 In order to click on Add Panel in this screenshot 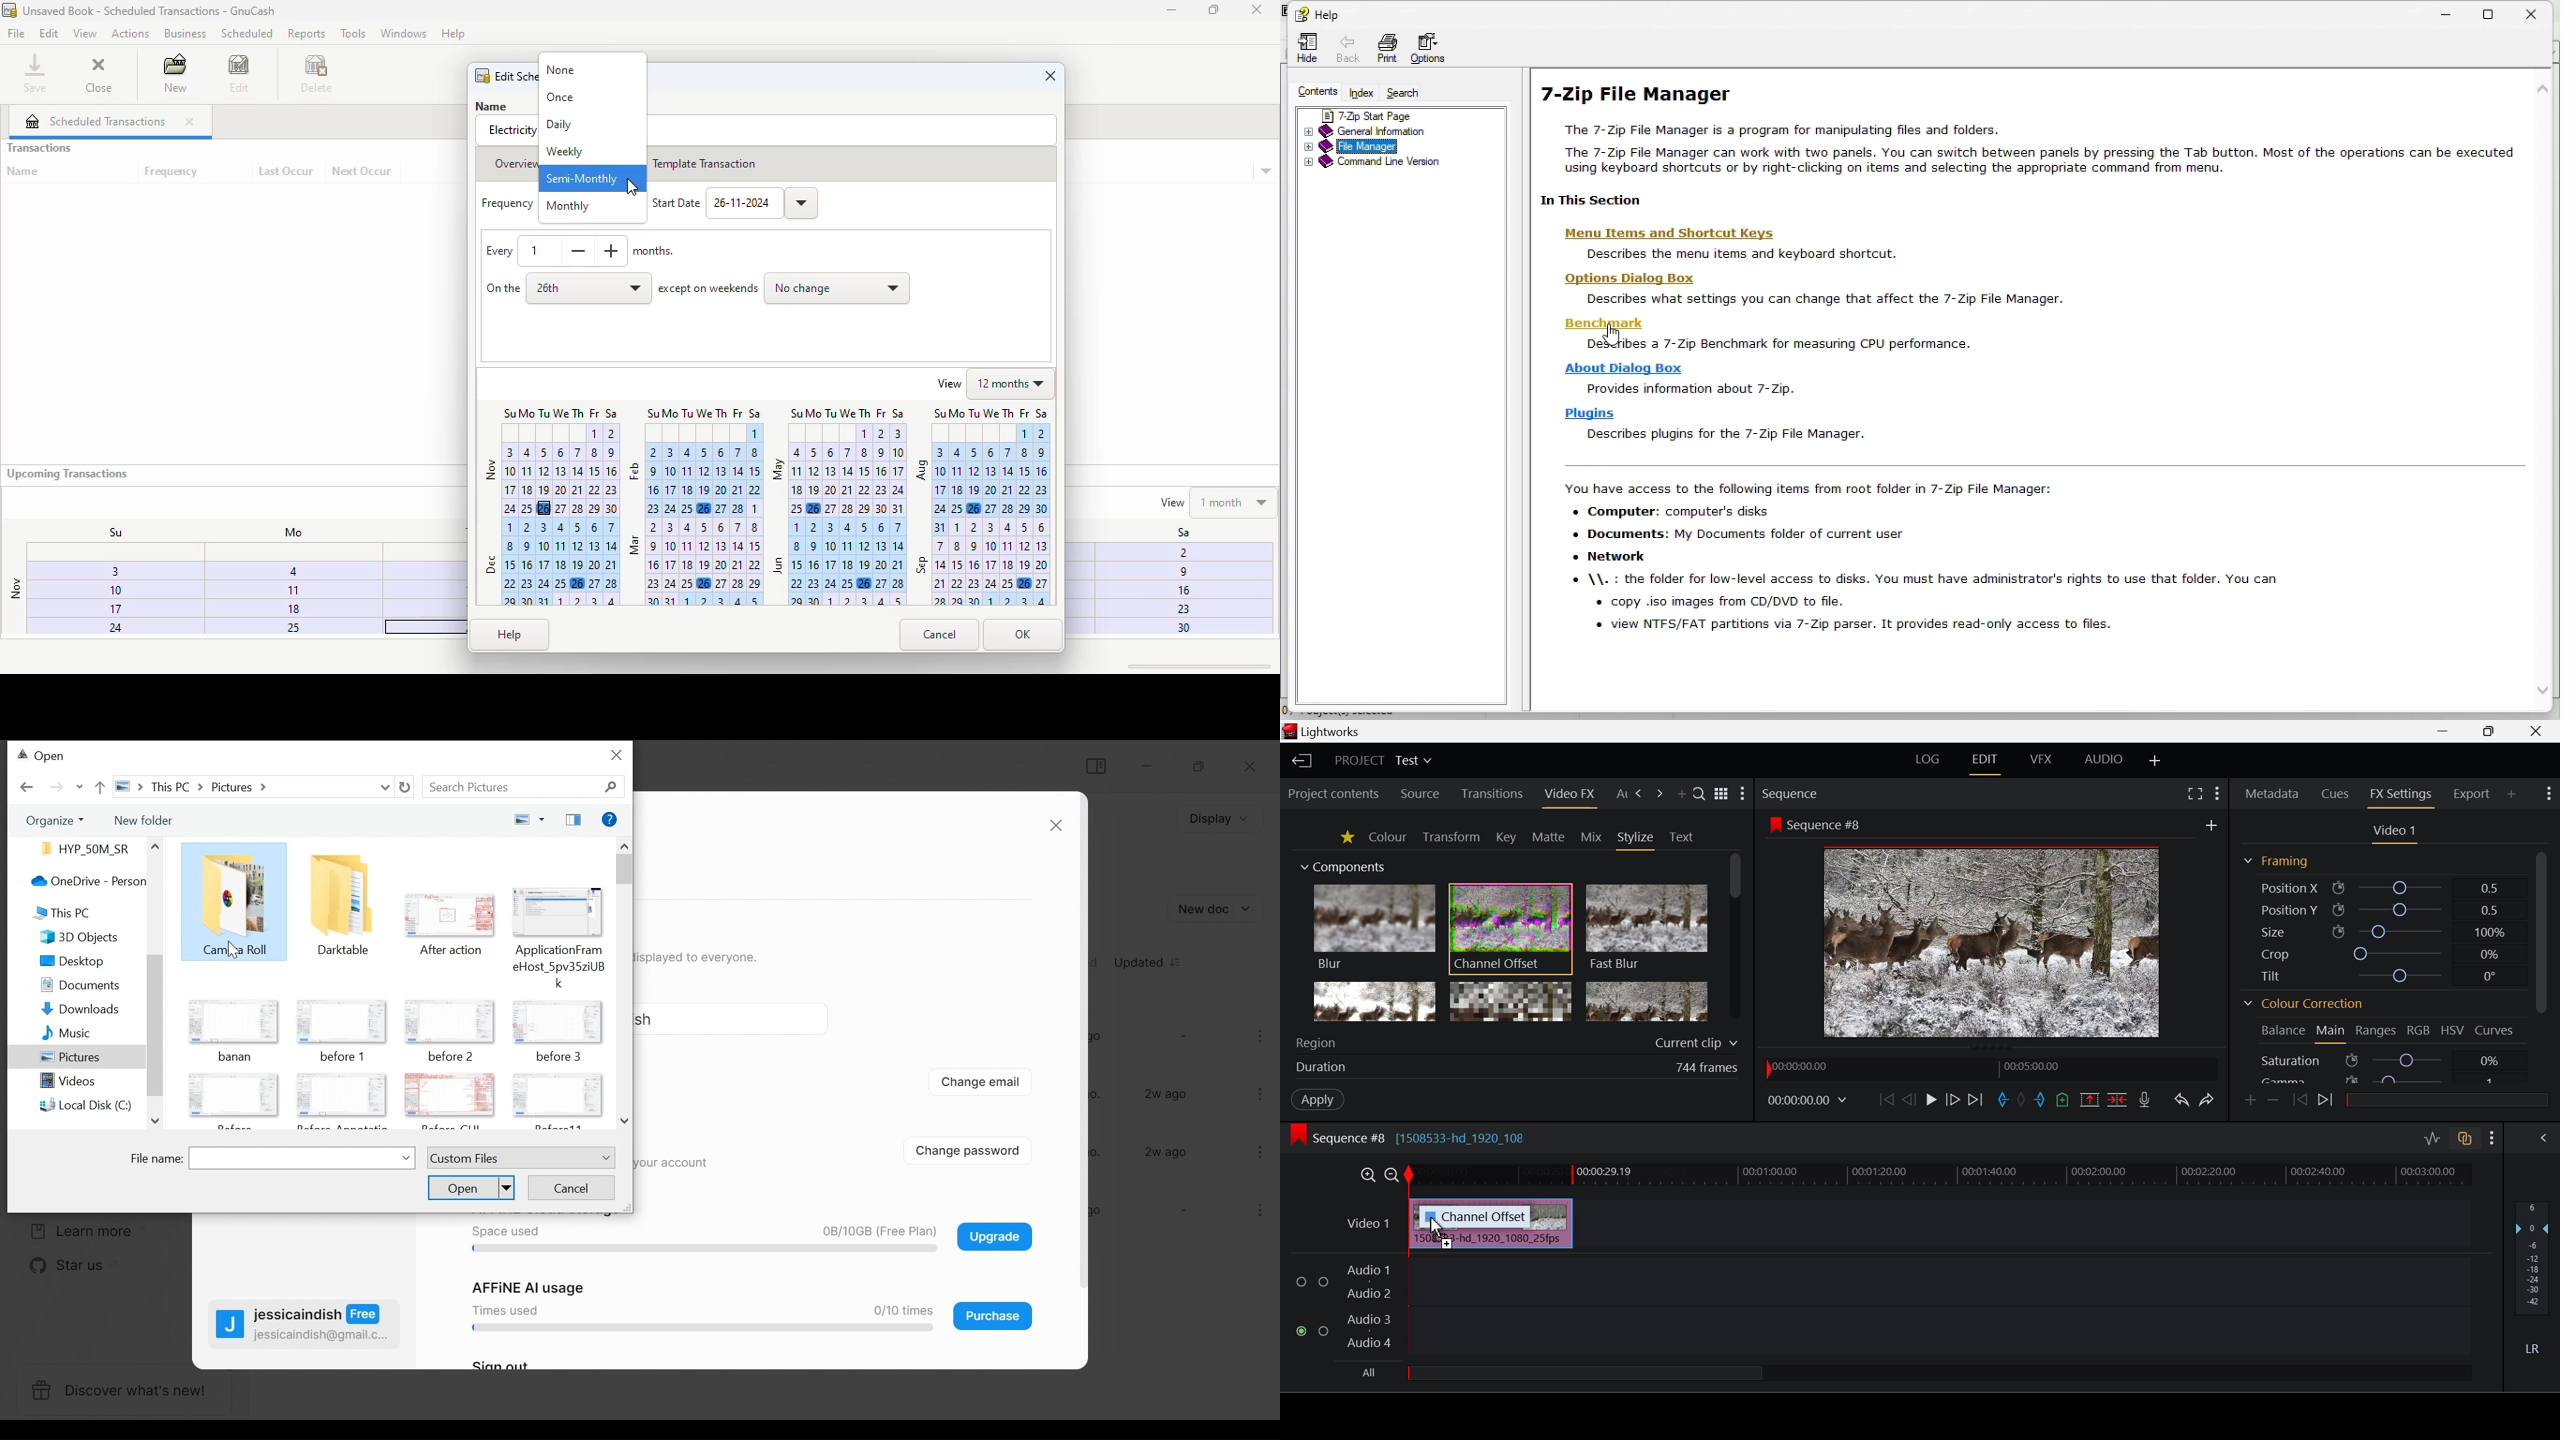, I will do `click(1681, 795)`.